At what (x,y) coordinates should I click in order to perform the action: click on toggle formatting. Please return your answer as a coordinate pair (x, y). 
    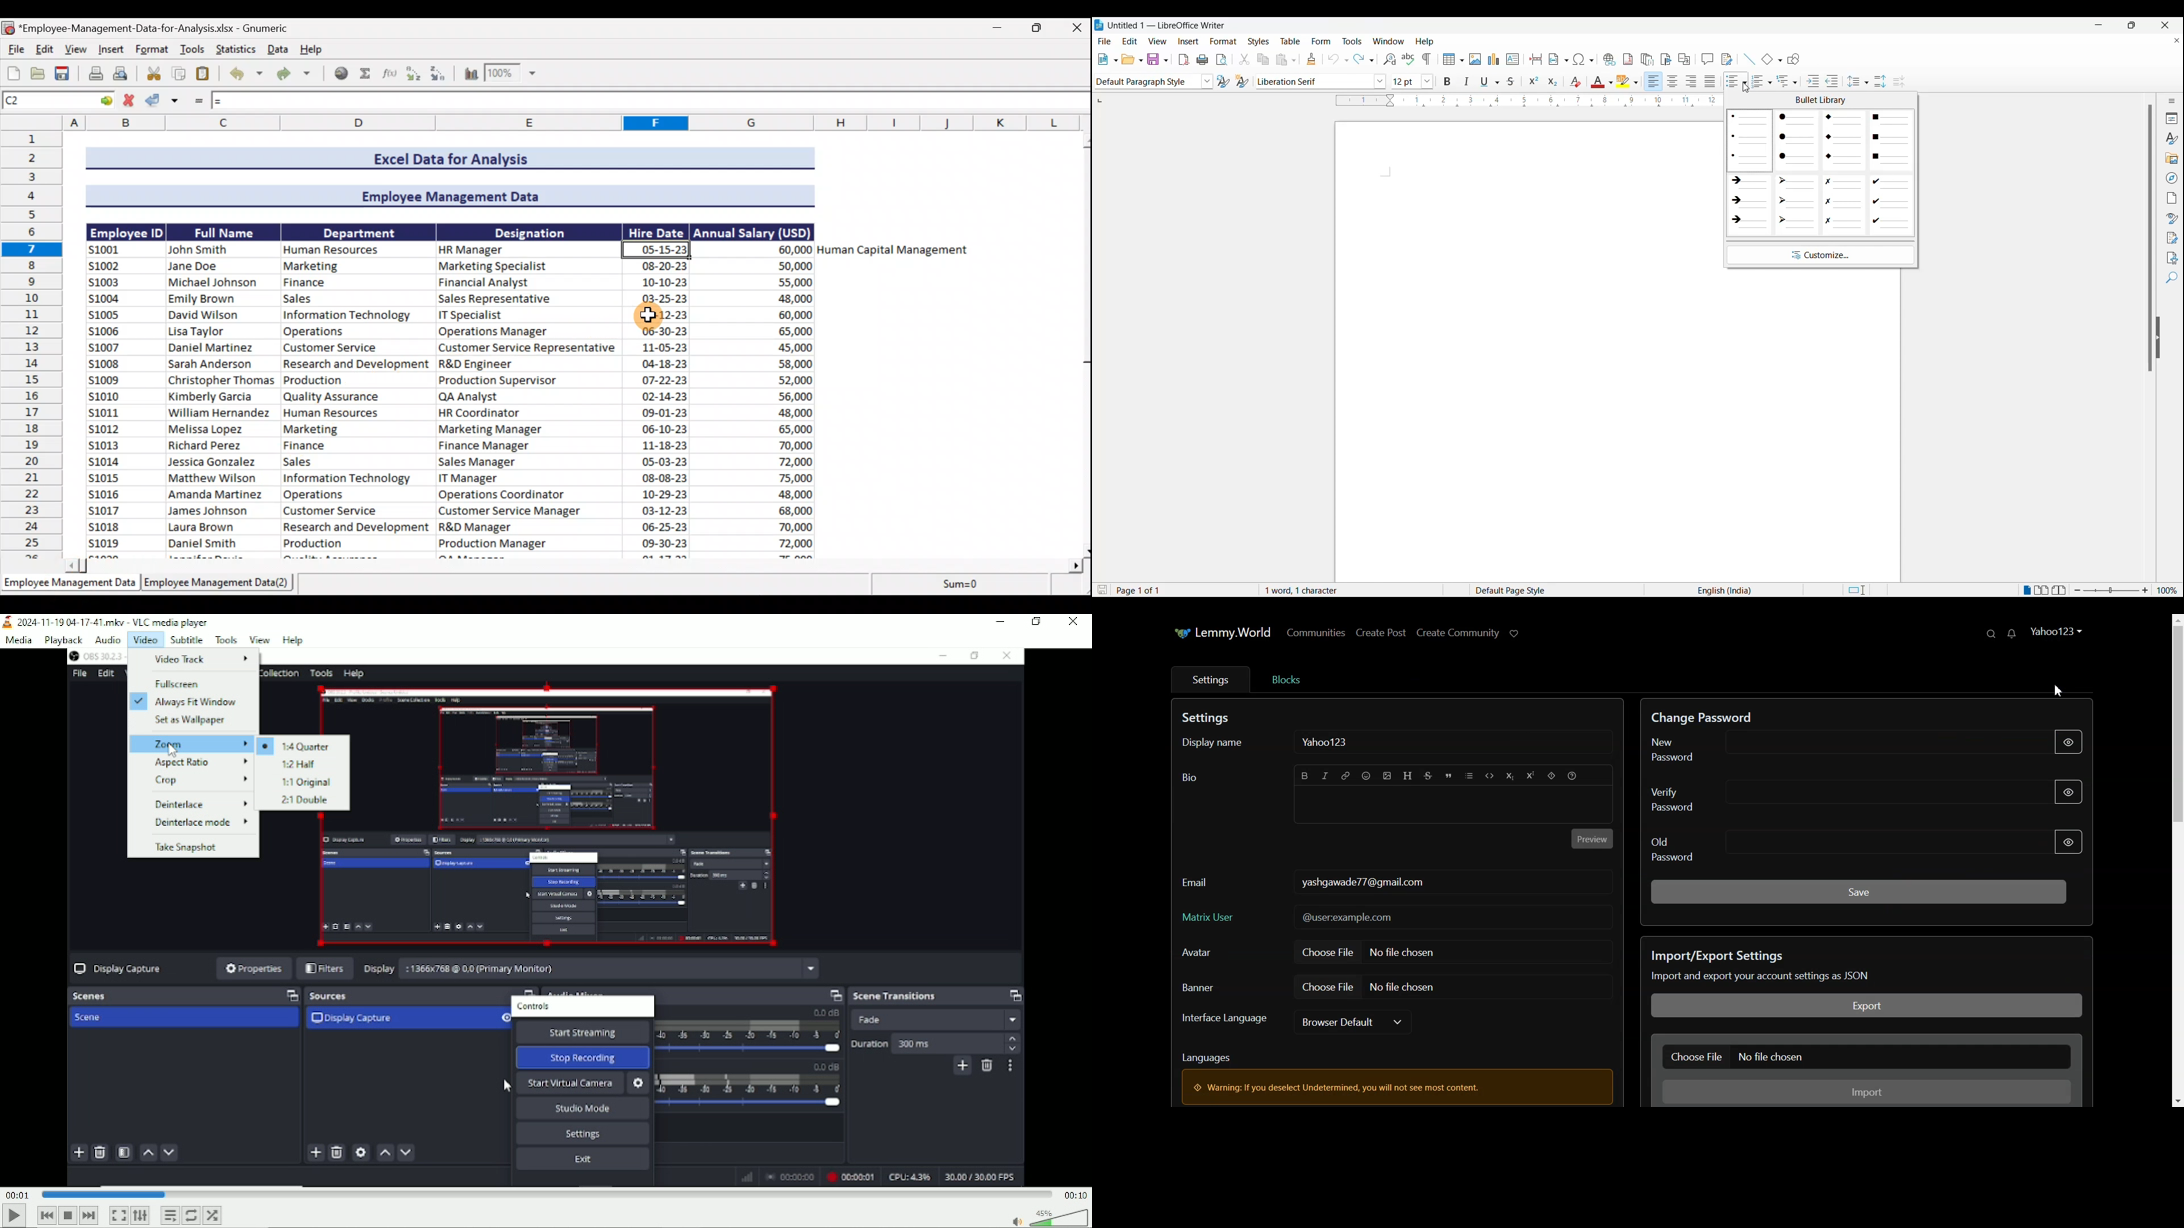
    Looking at the image, I should click on (1428, 59).